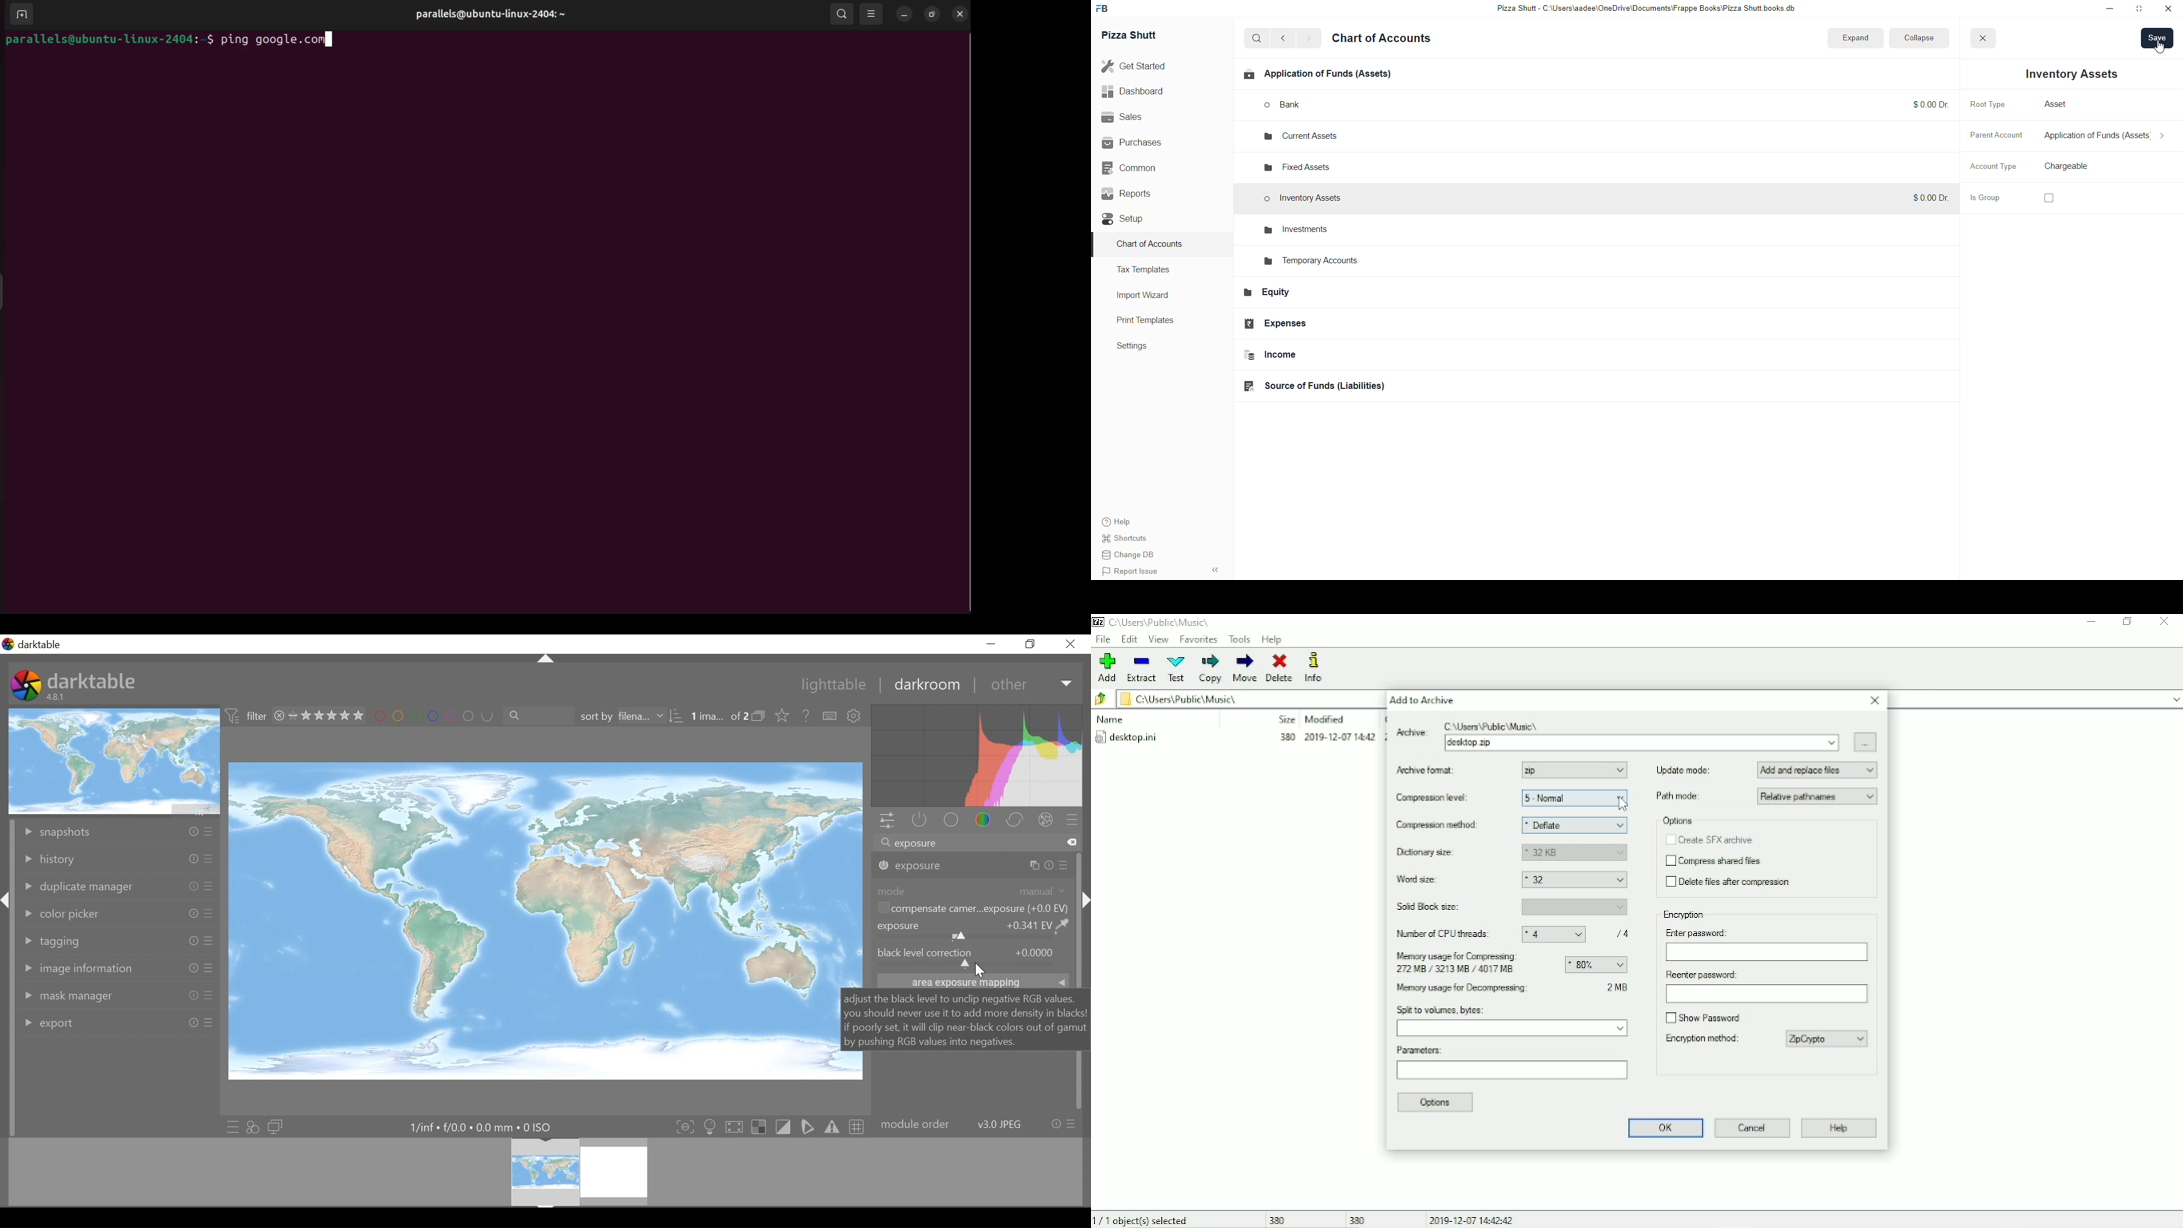 The width and height of the screenshot is (2184, 1232). Describe the element at coordinates (1297, 138) in the screenshot. I see `current assets` at that location.